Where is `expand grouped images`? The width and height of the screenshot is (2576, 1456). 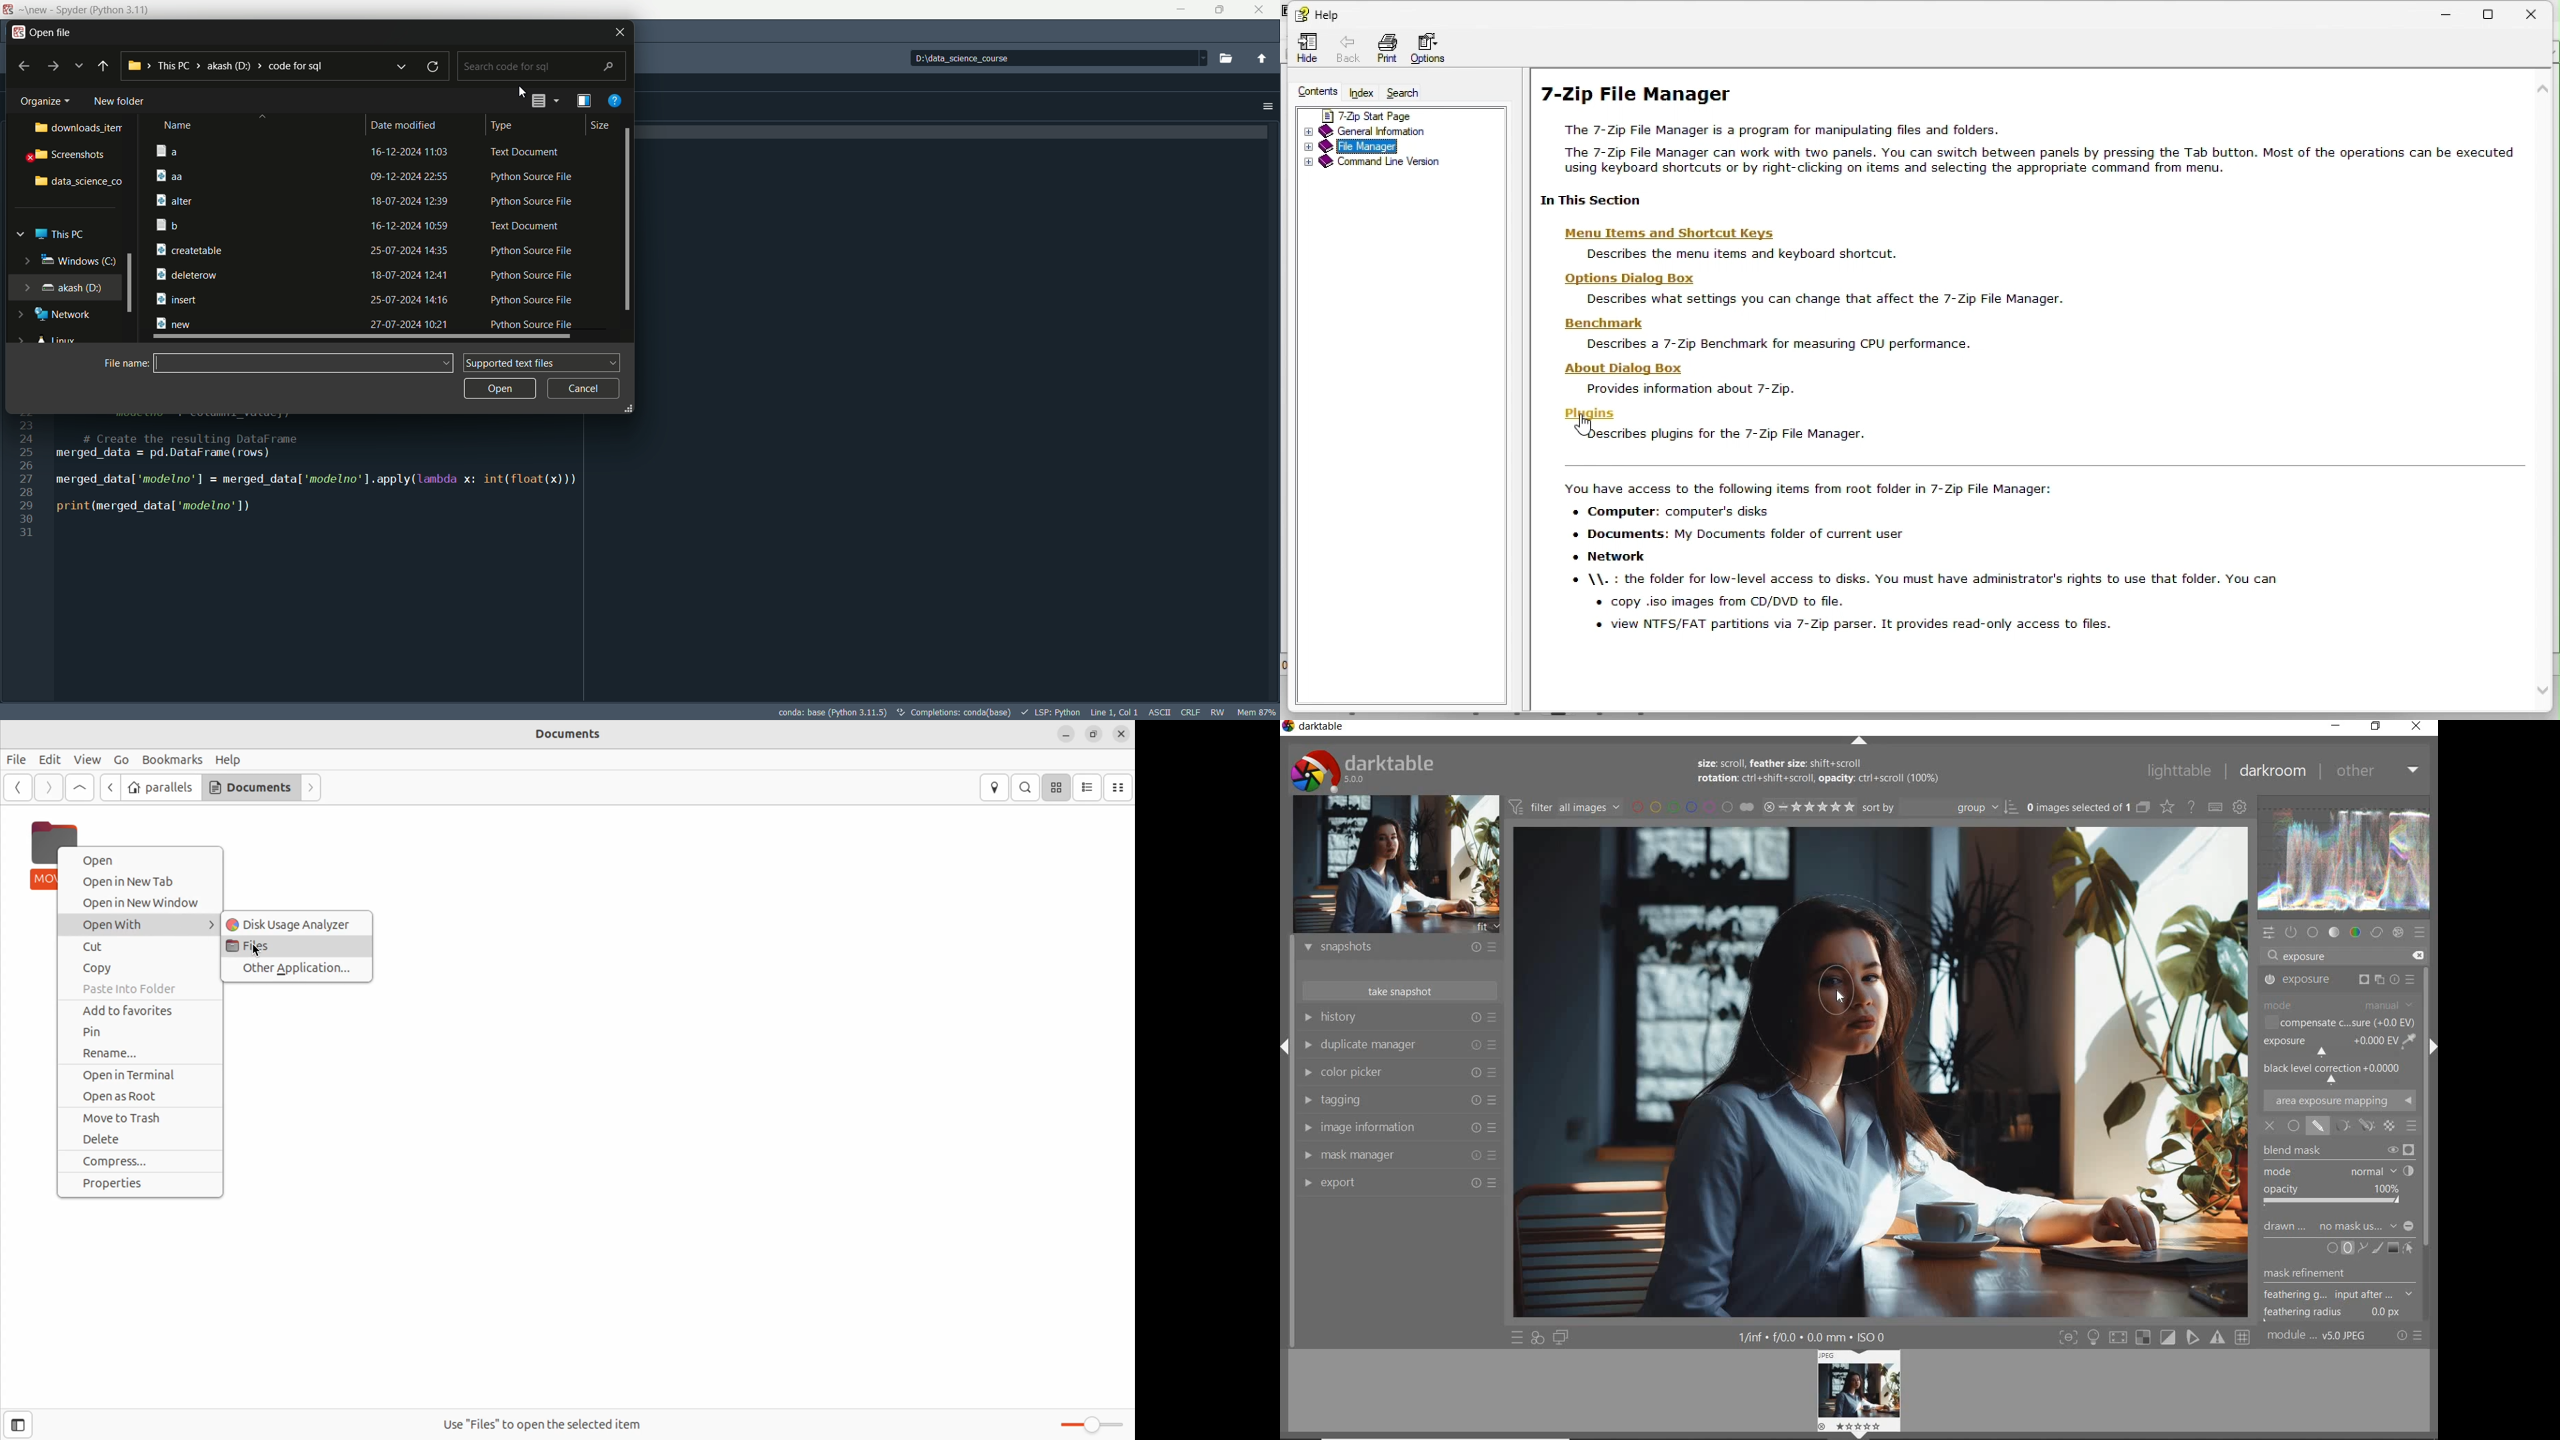 expand grouped images is located at coordinates (2090, 809).